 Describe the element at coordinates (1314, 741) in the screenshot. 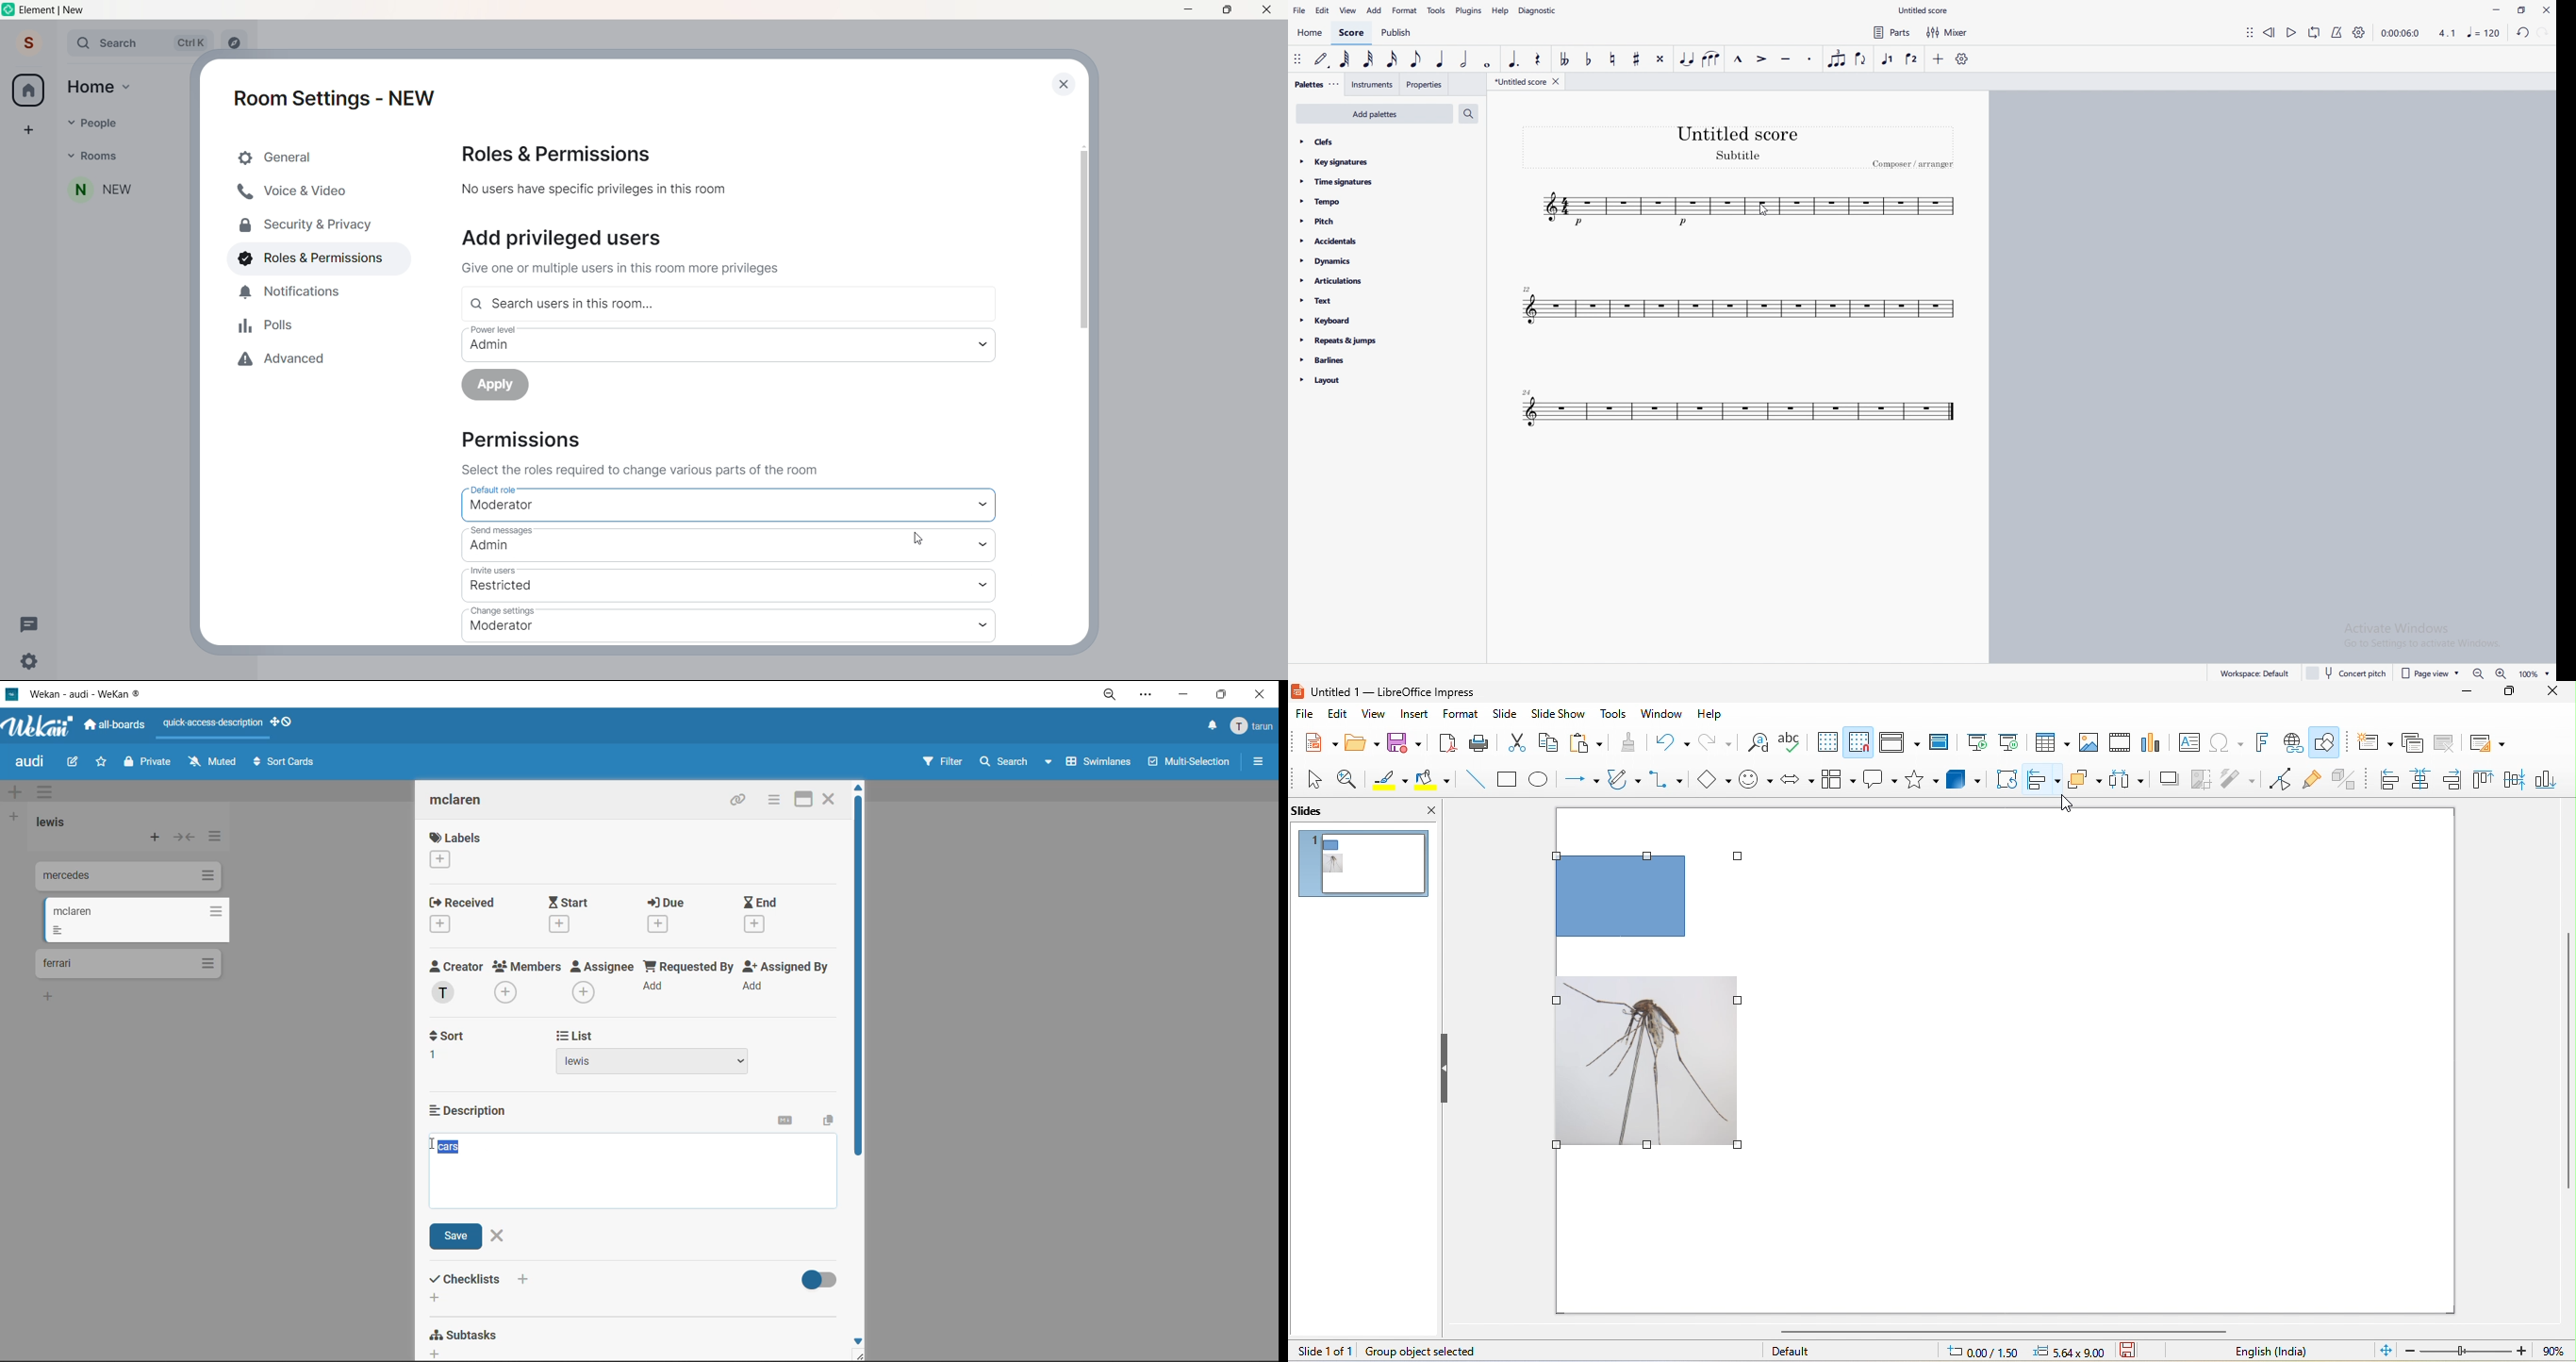

I see `new` at that location.